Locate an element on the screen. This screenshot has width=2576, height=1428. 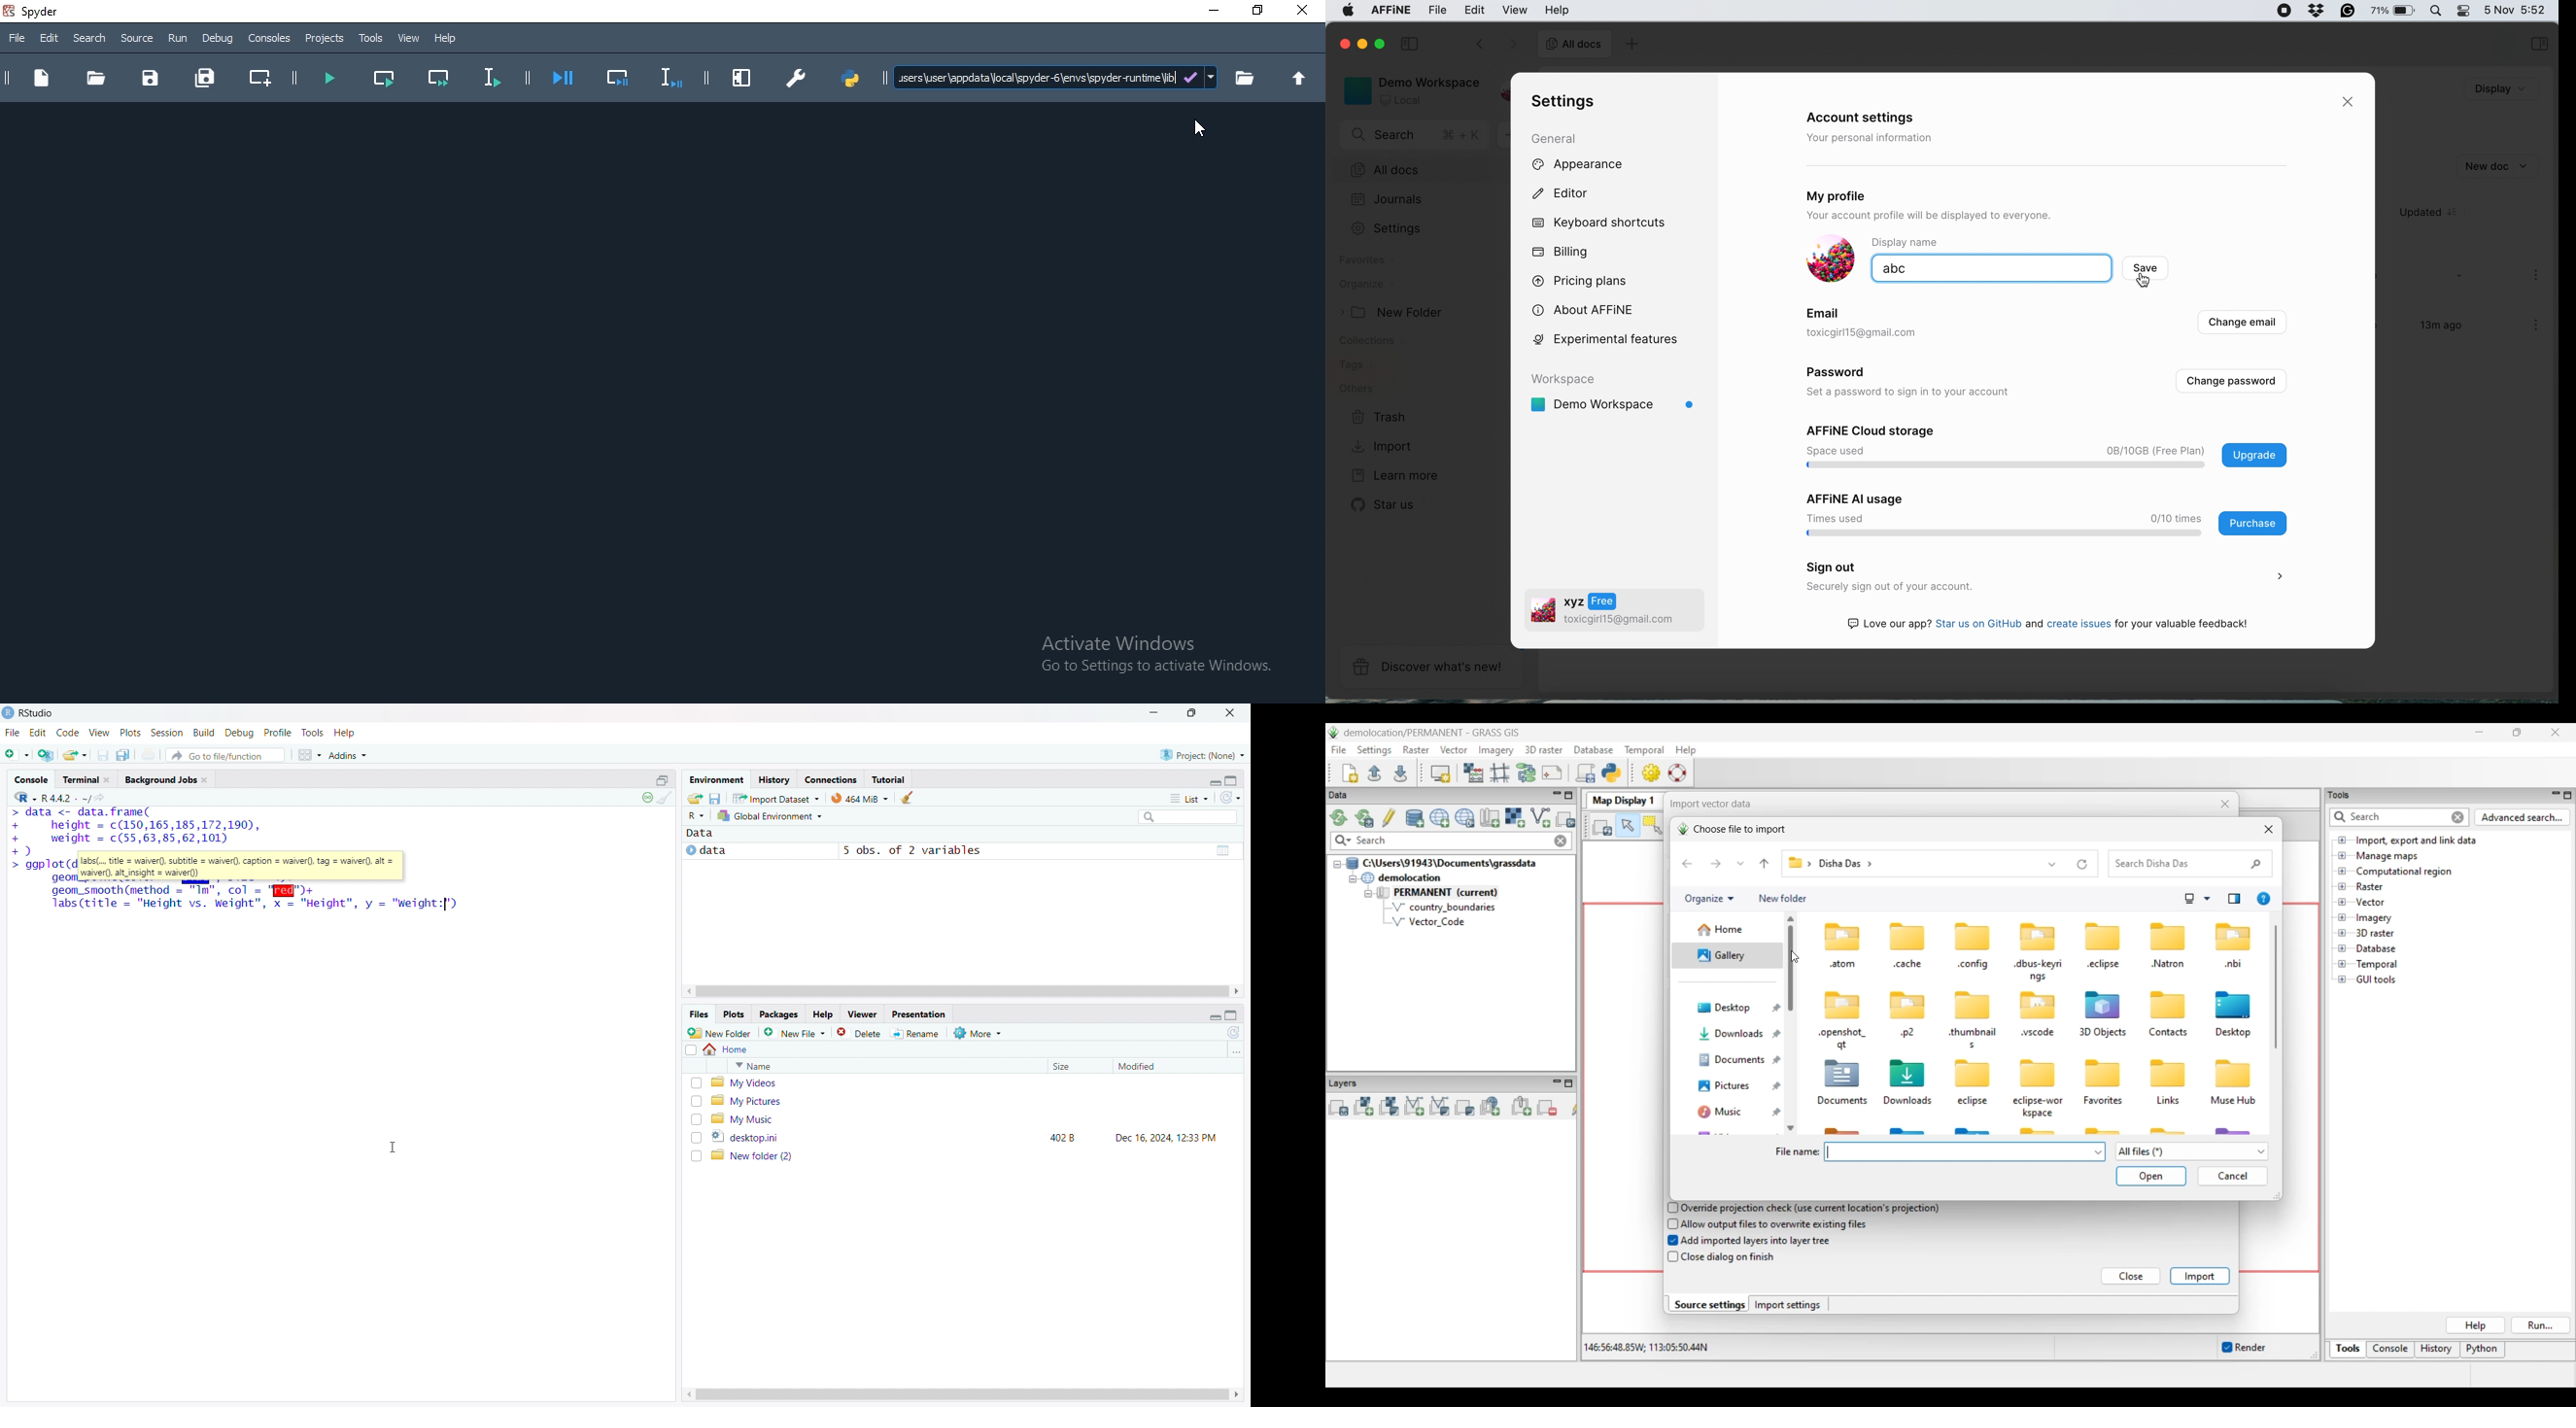
rename is located at coordinates (918, 1034).